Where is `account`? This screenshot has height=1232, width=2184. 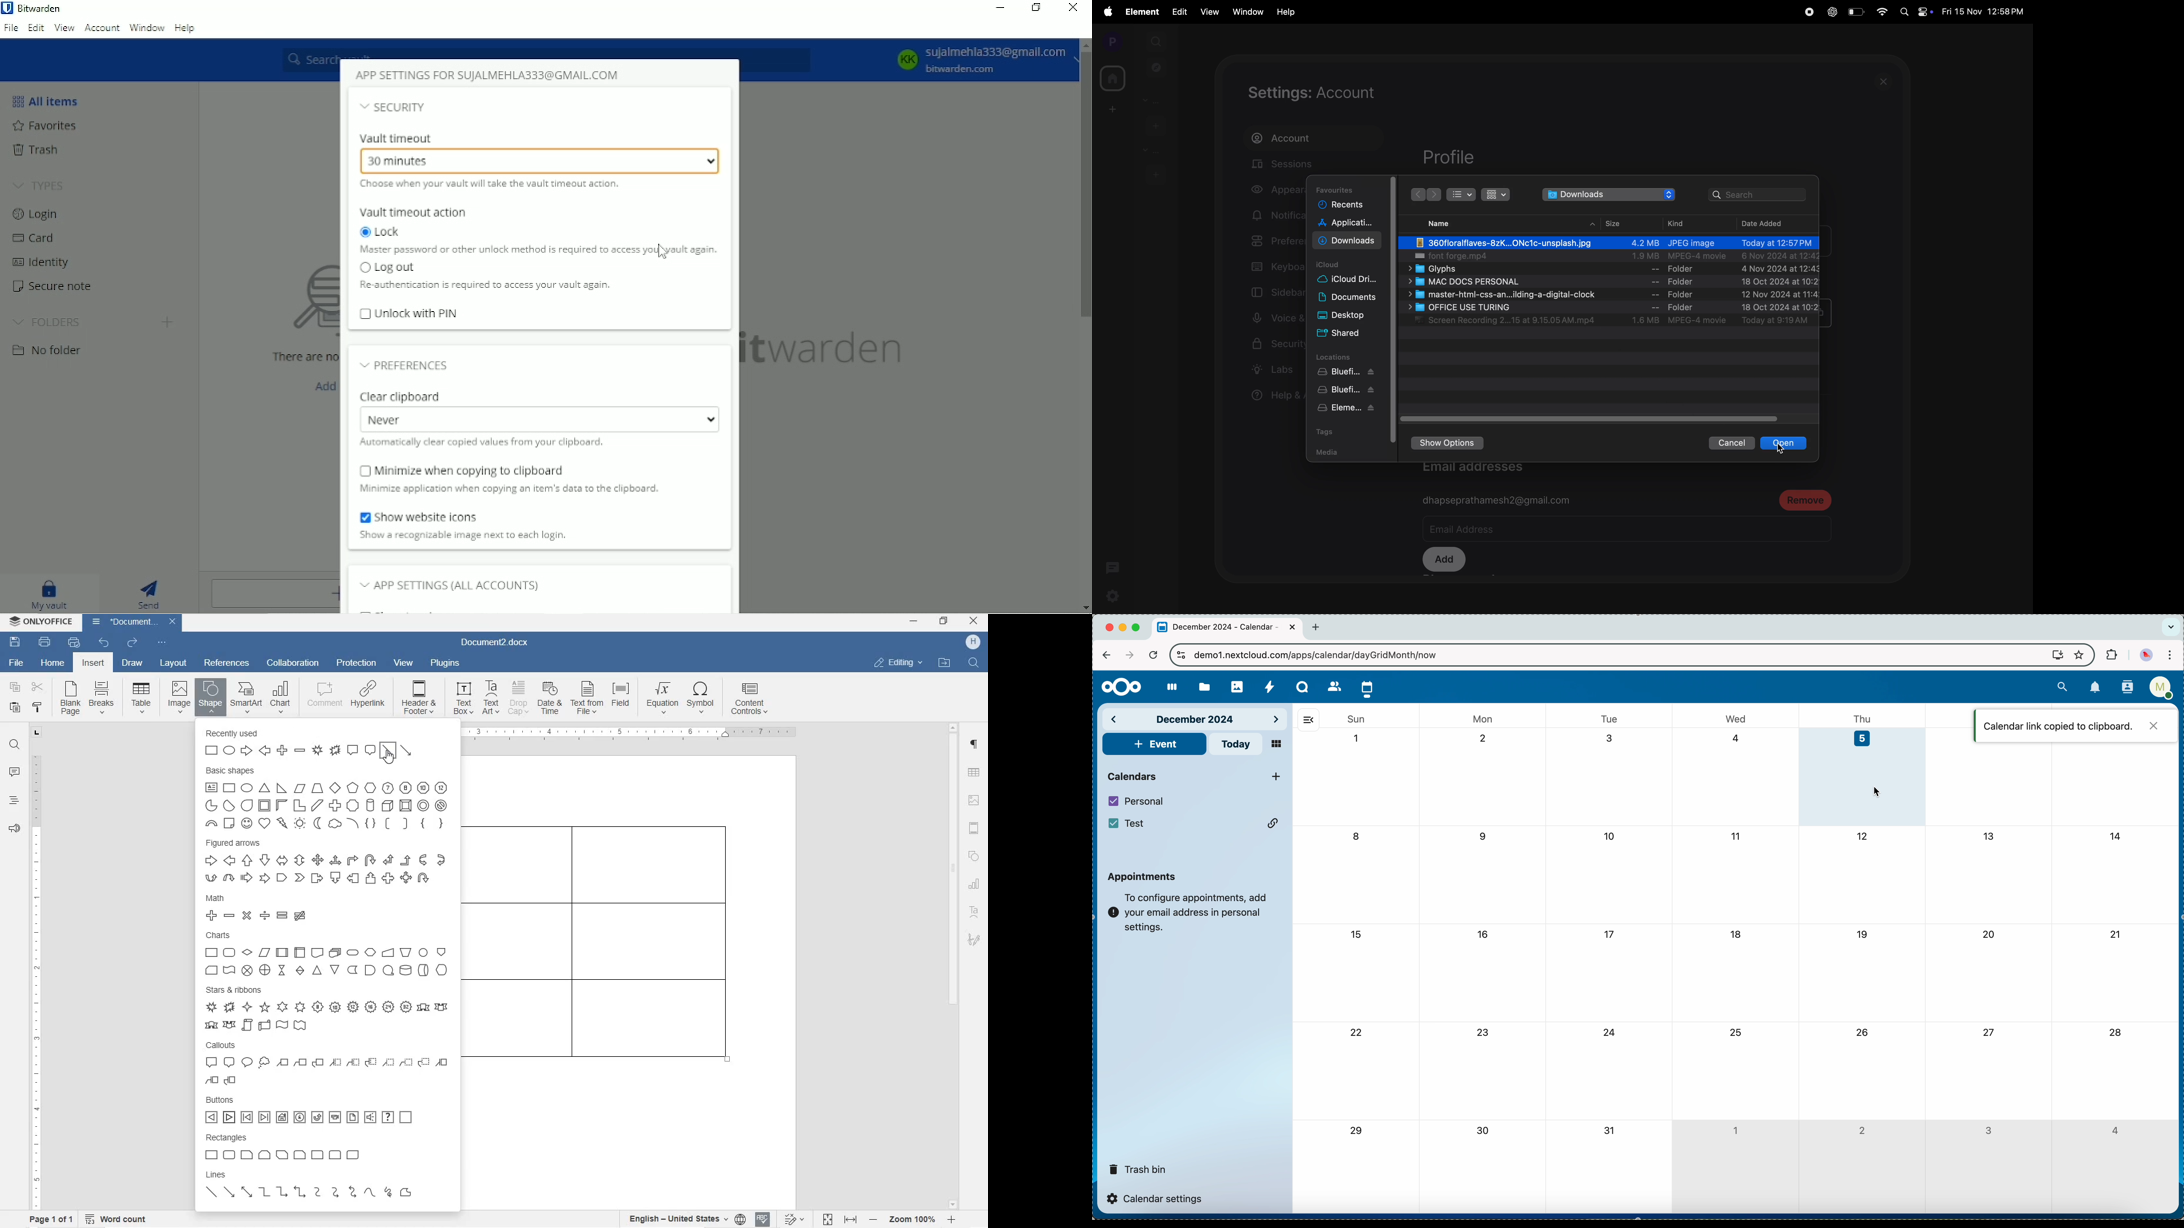
account is located at coordinates (1299, 139).